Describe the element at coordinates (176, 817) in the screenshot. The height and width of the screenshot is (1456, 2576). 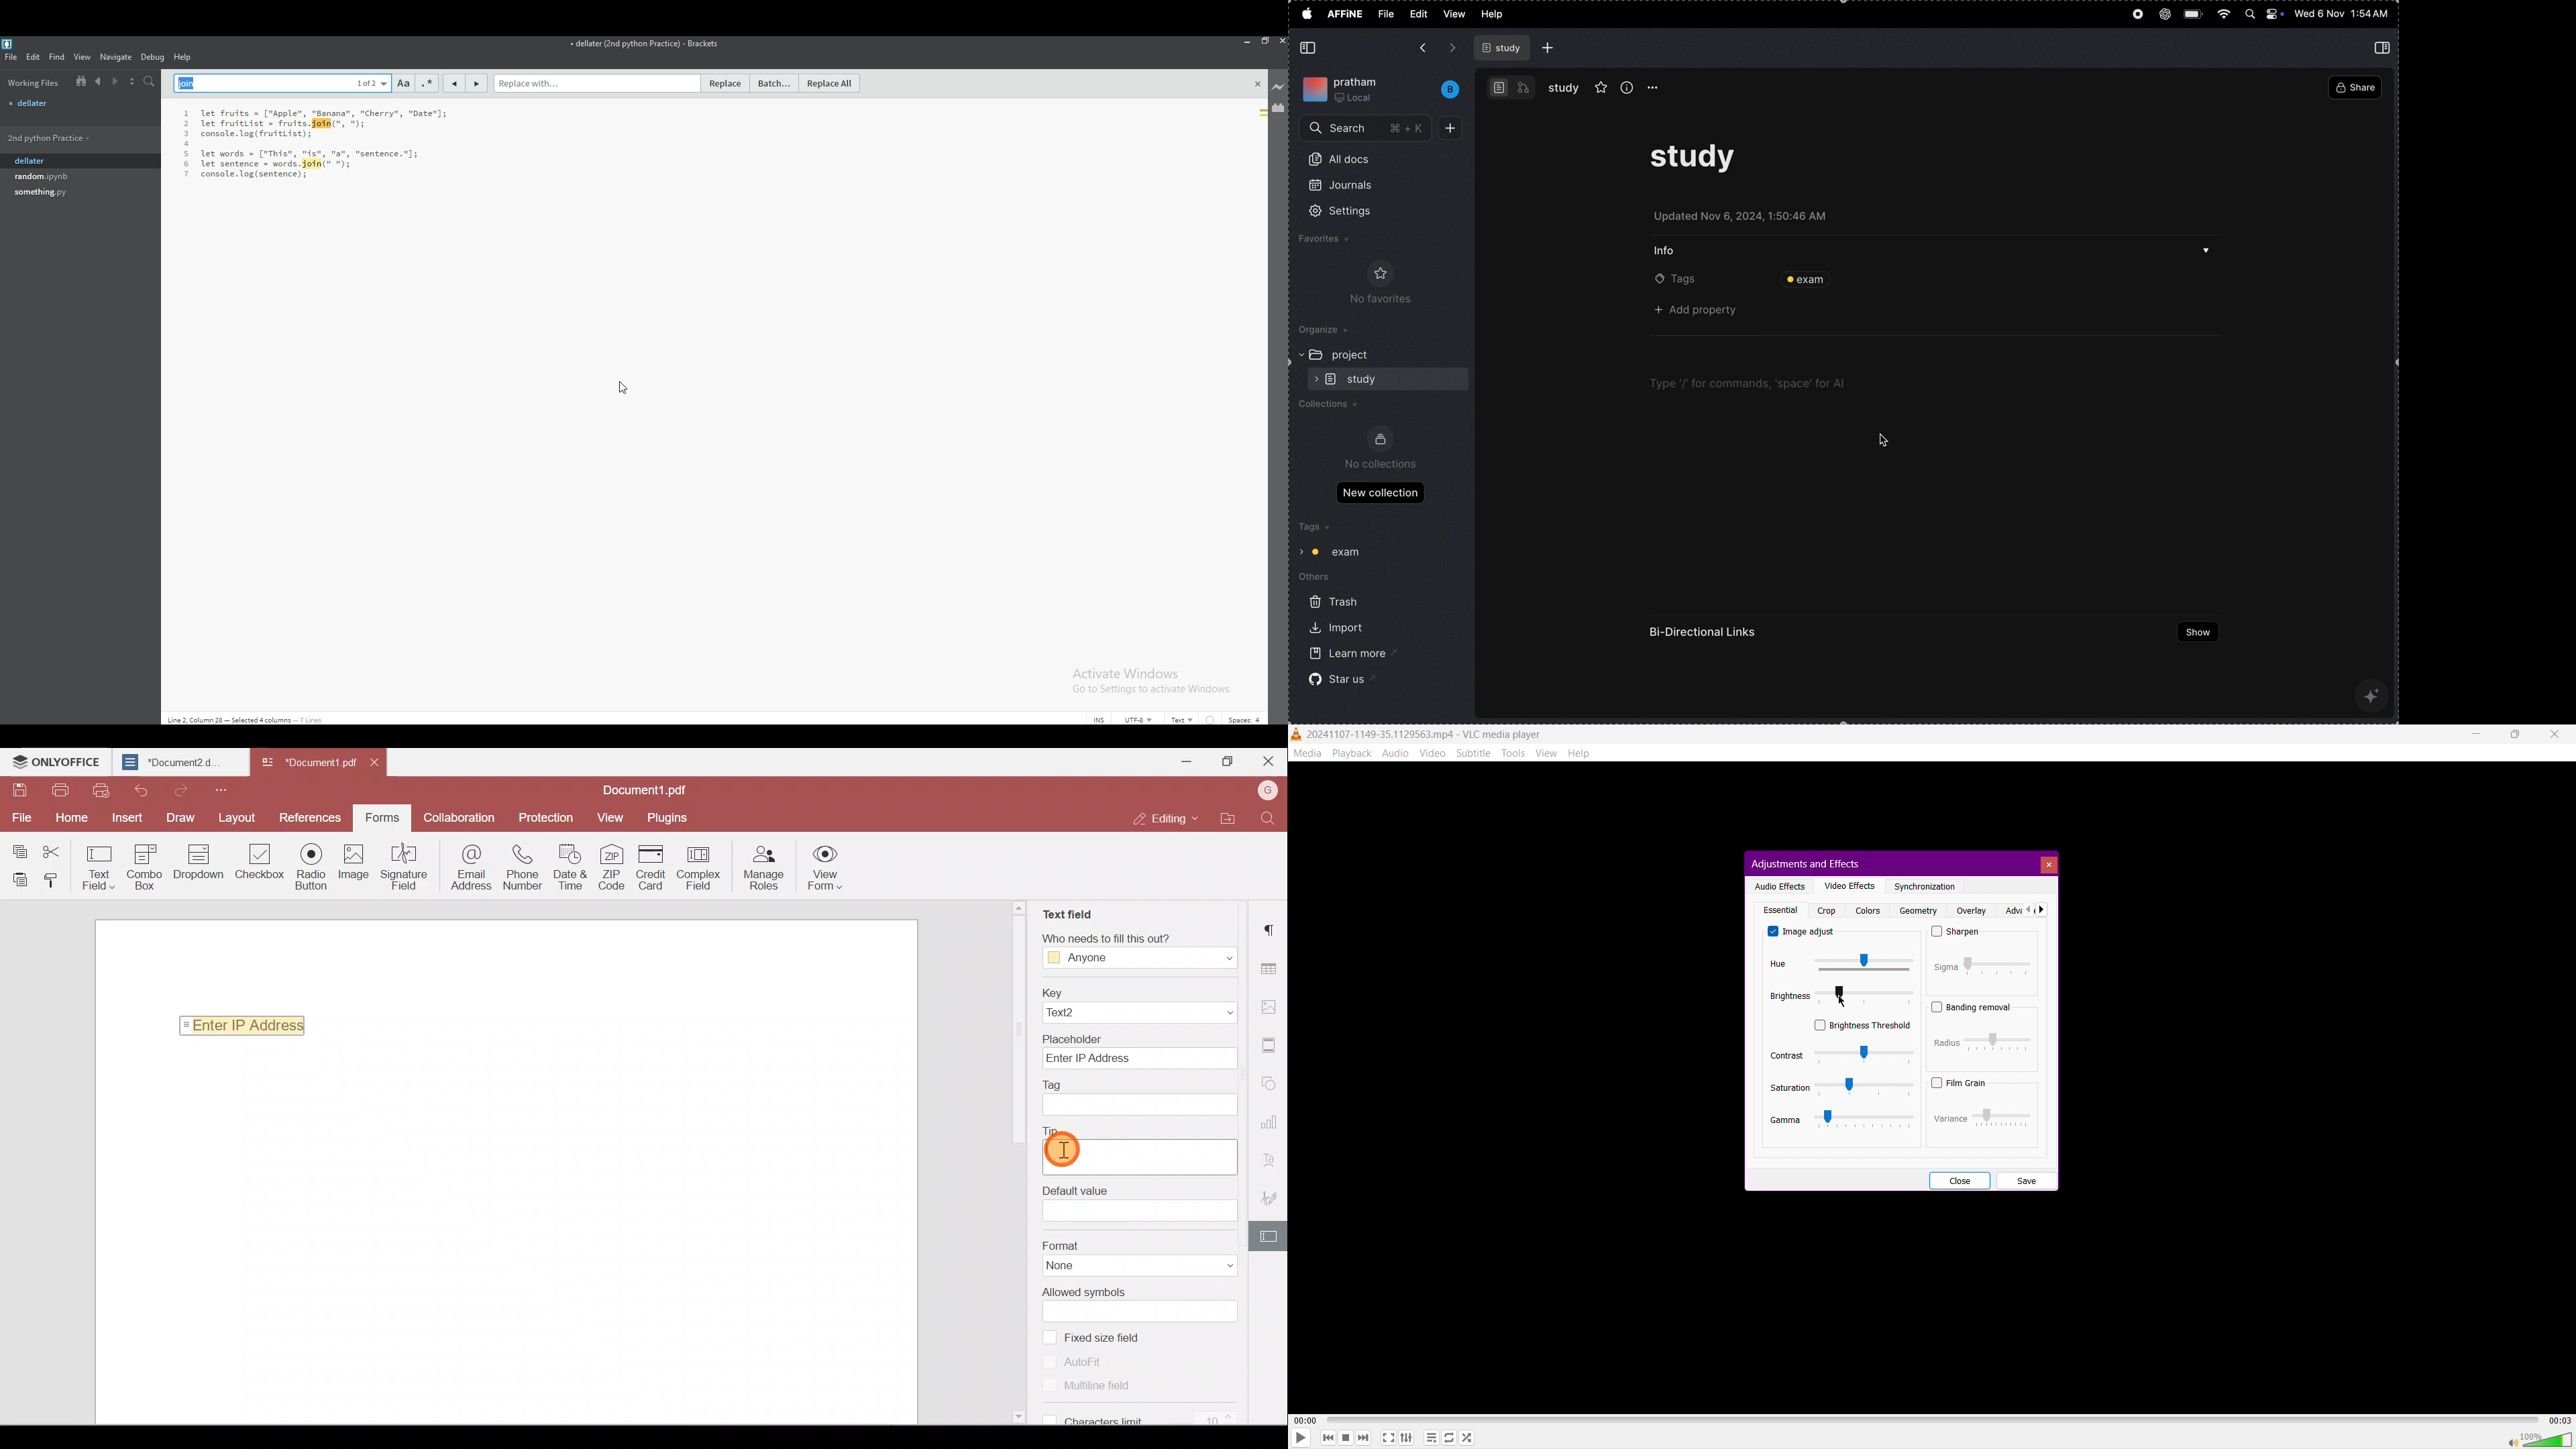
I see `Draw` at that location.